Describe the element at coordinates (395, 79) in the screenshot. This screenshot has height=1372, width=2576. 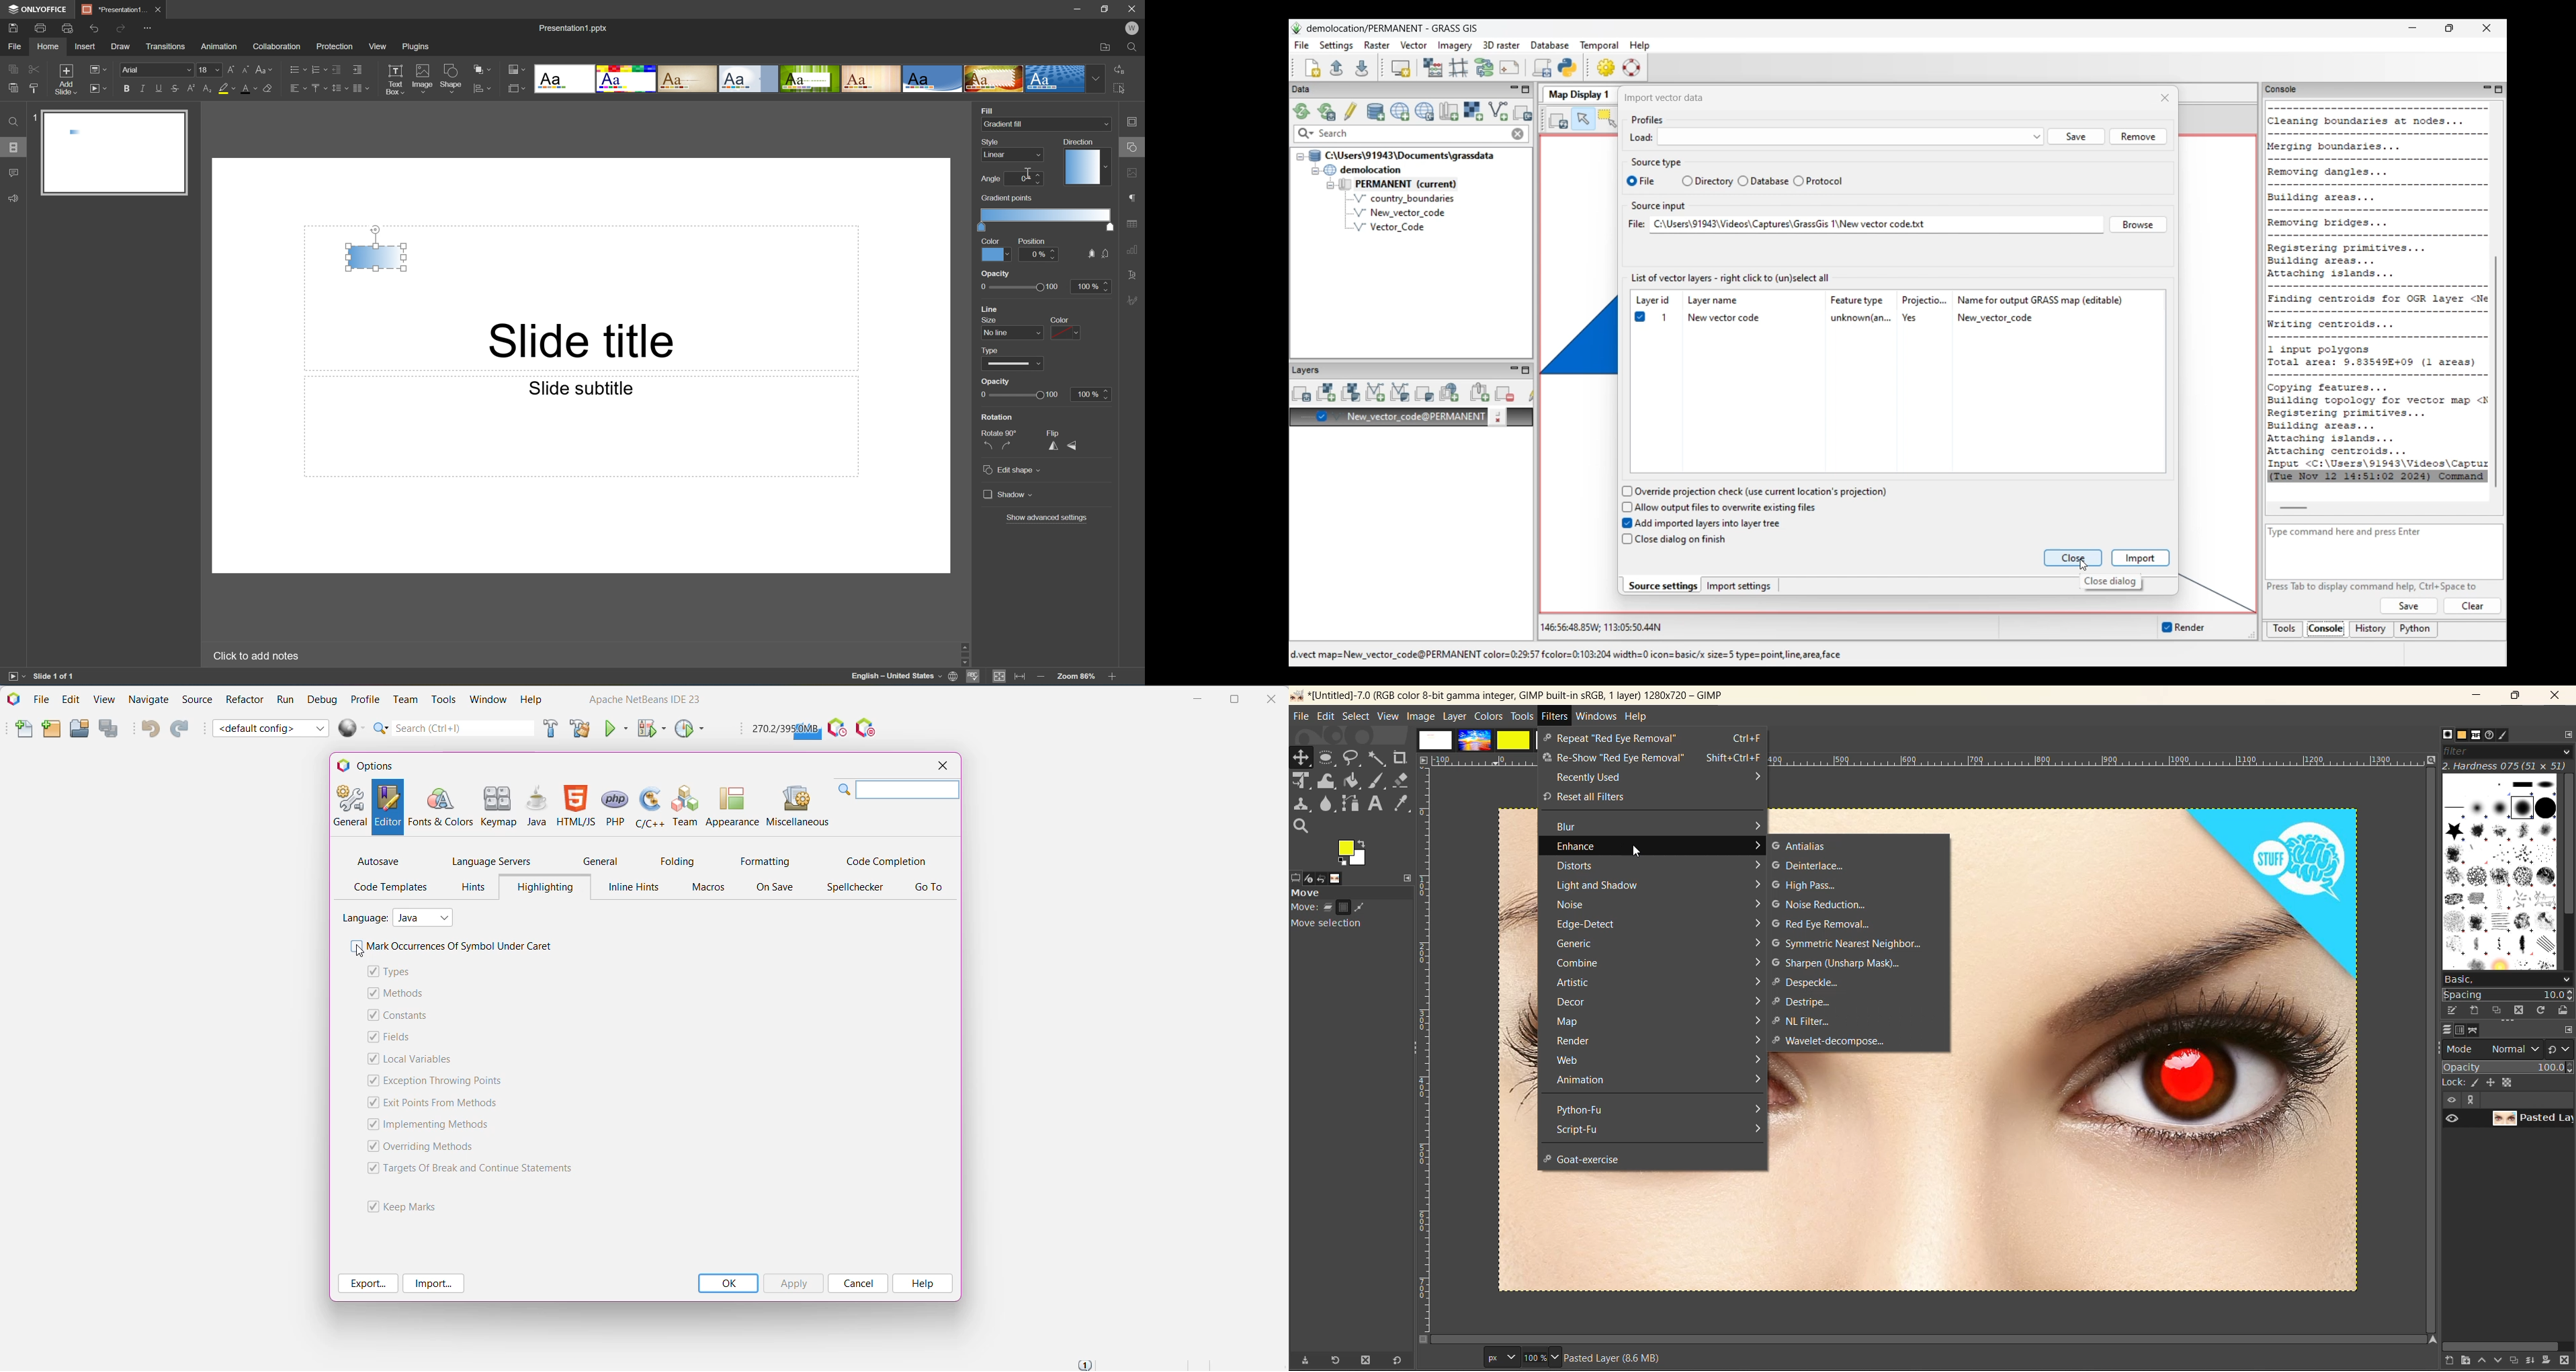
I see `Text Box` at that location.